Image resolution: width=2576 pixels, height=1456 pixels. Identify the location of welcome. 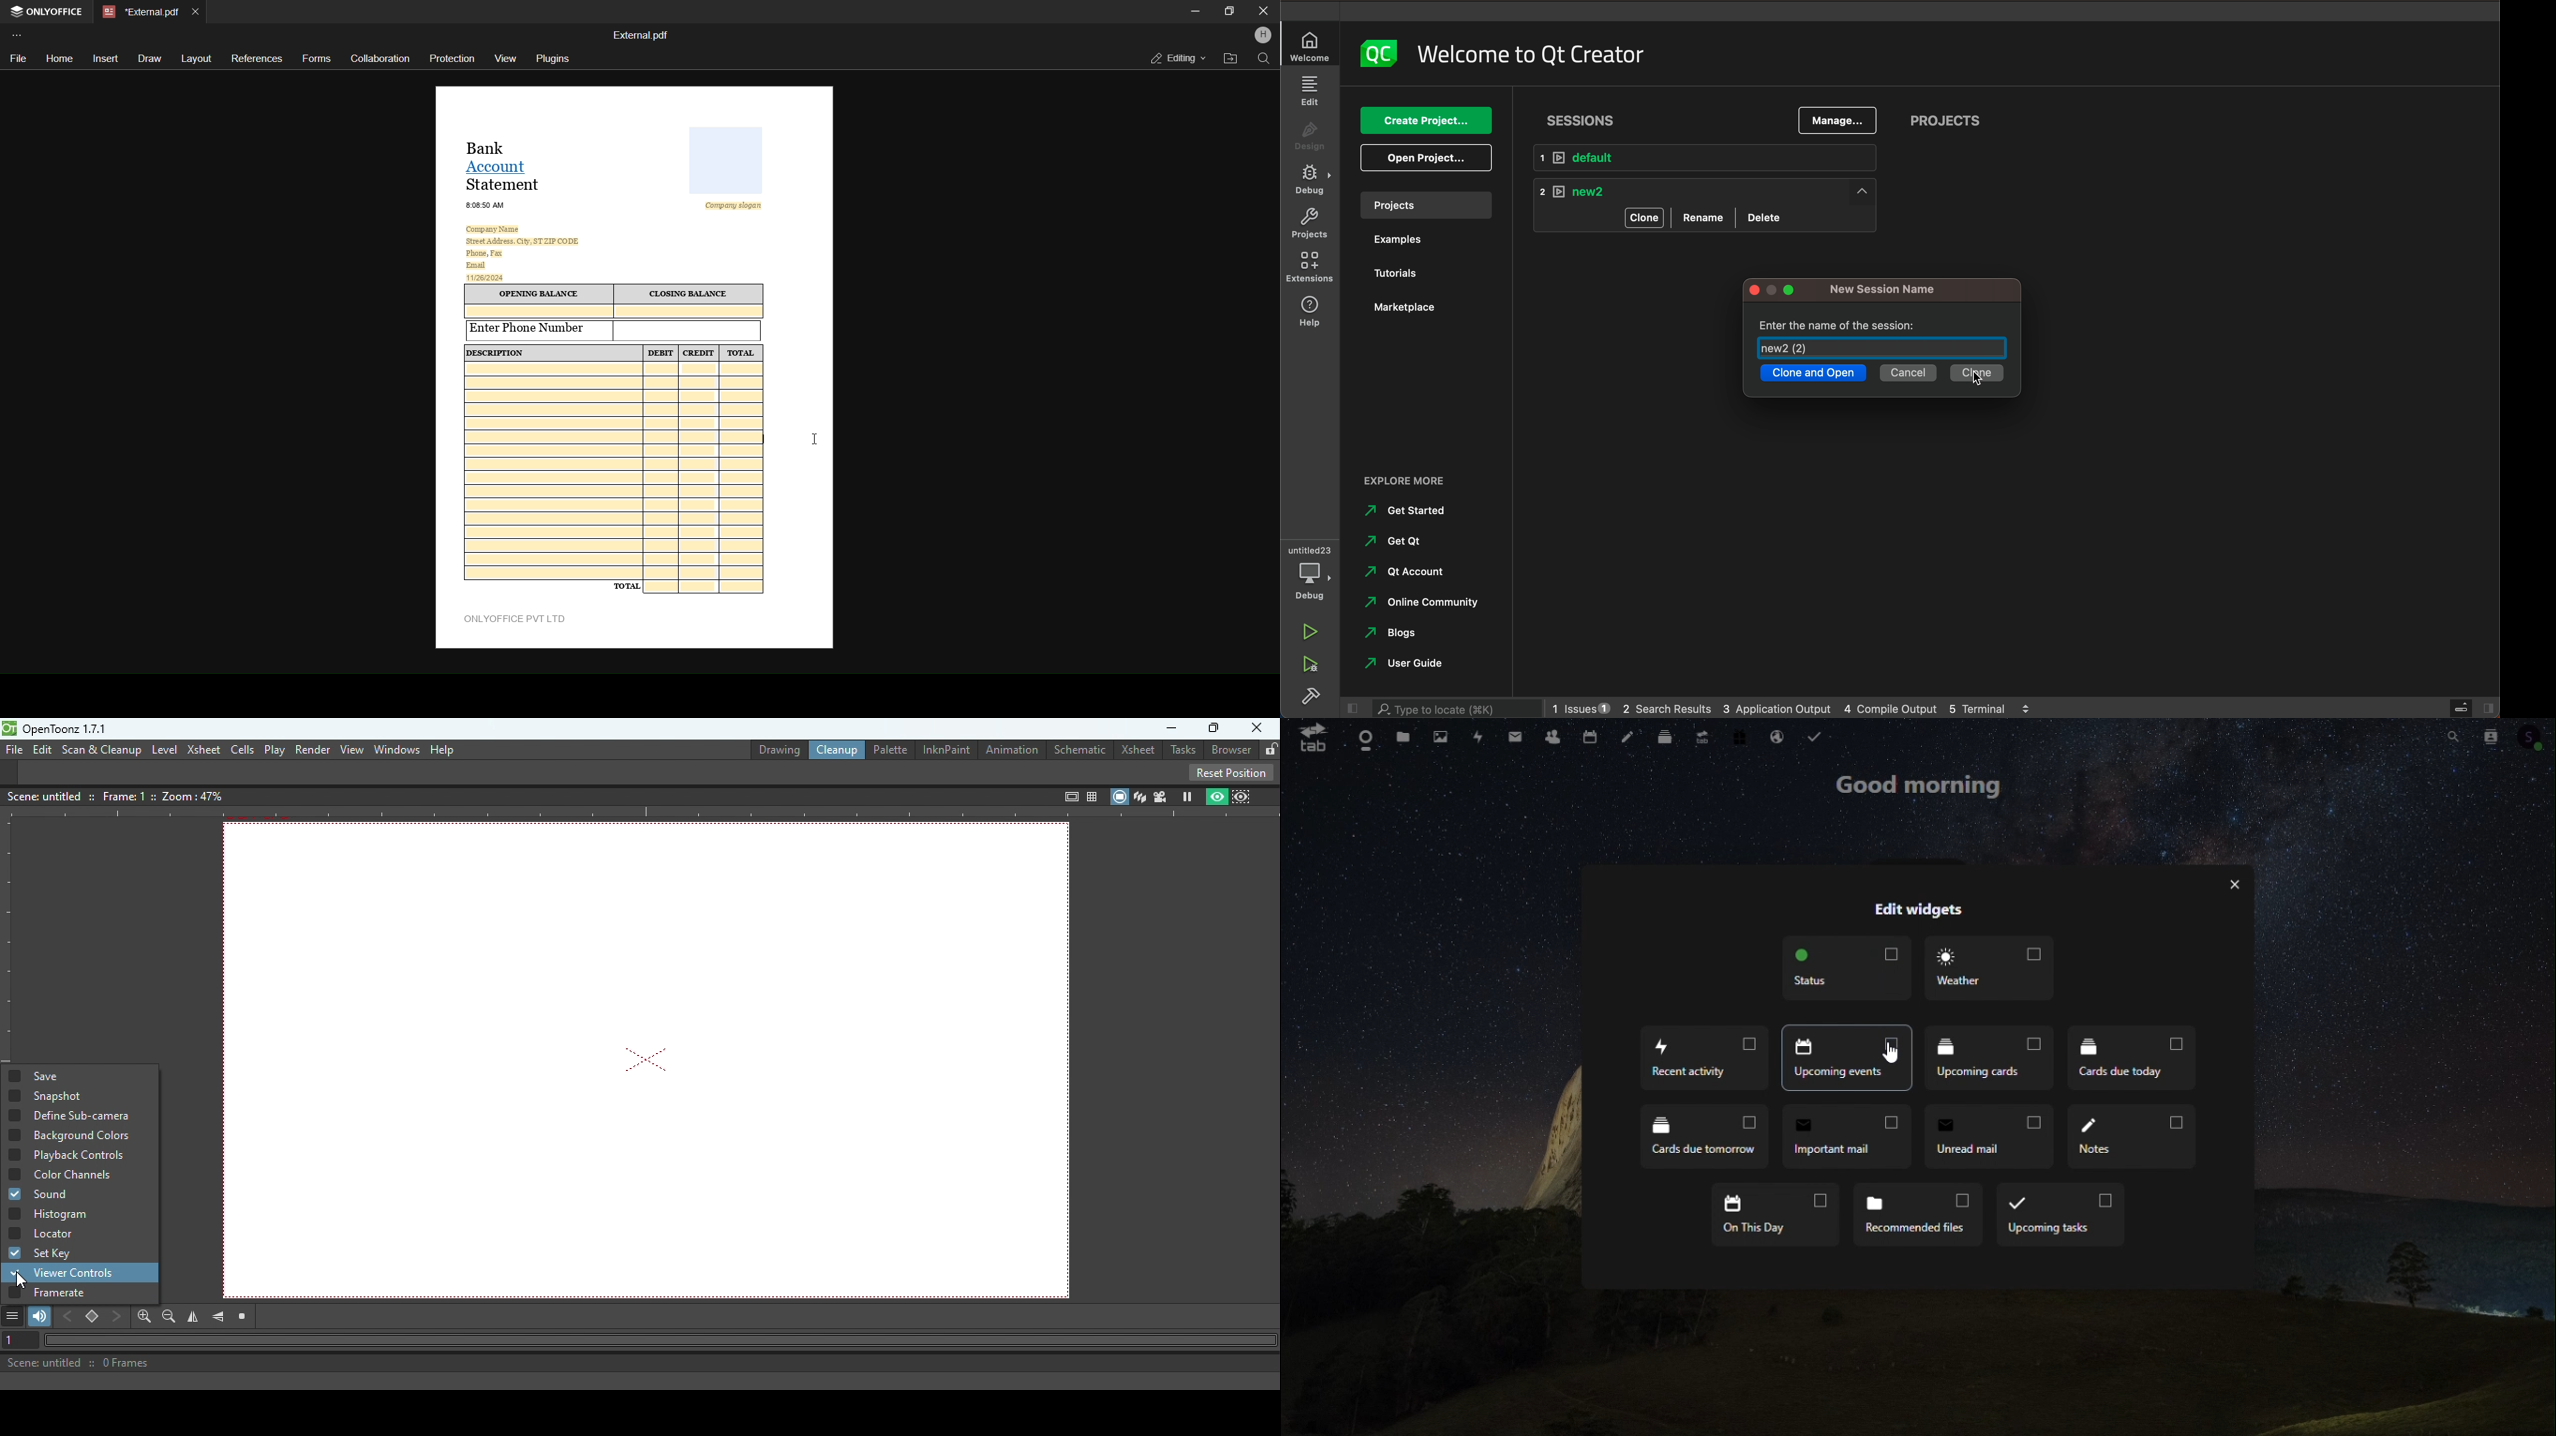
(1308, 47).